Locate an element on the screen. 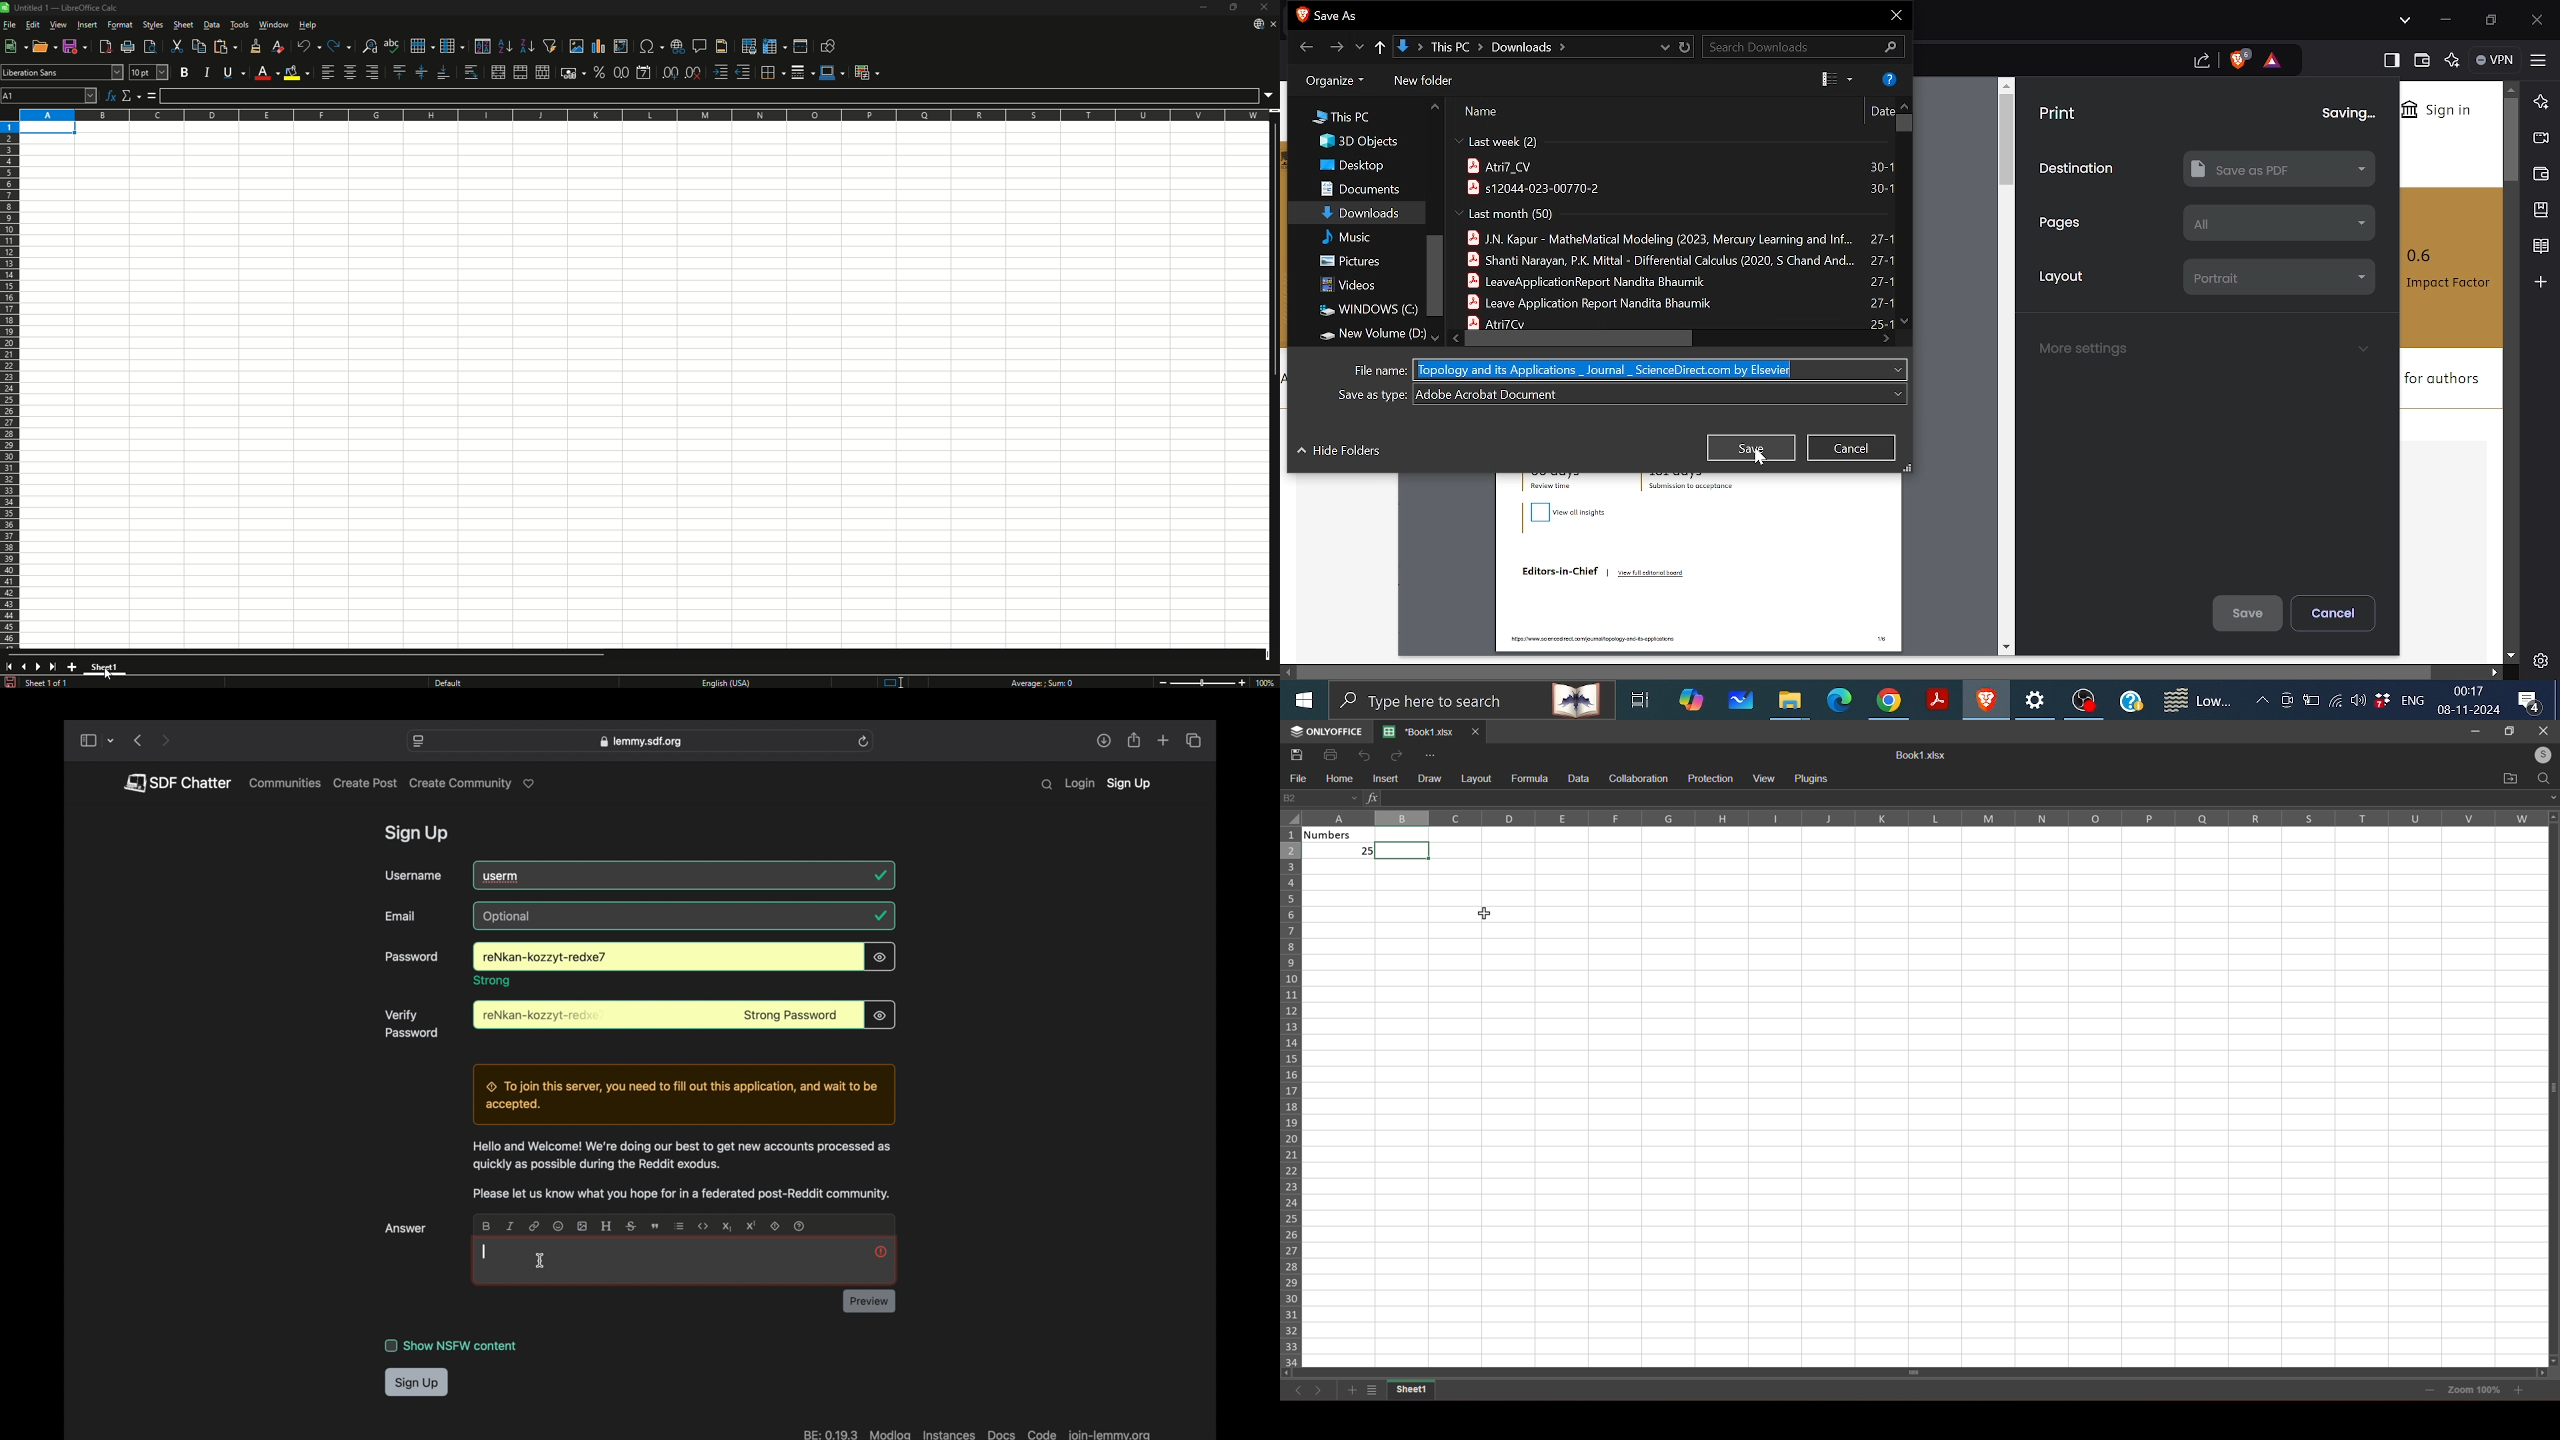  Styles is located at coordinates (154, 24).